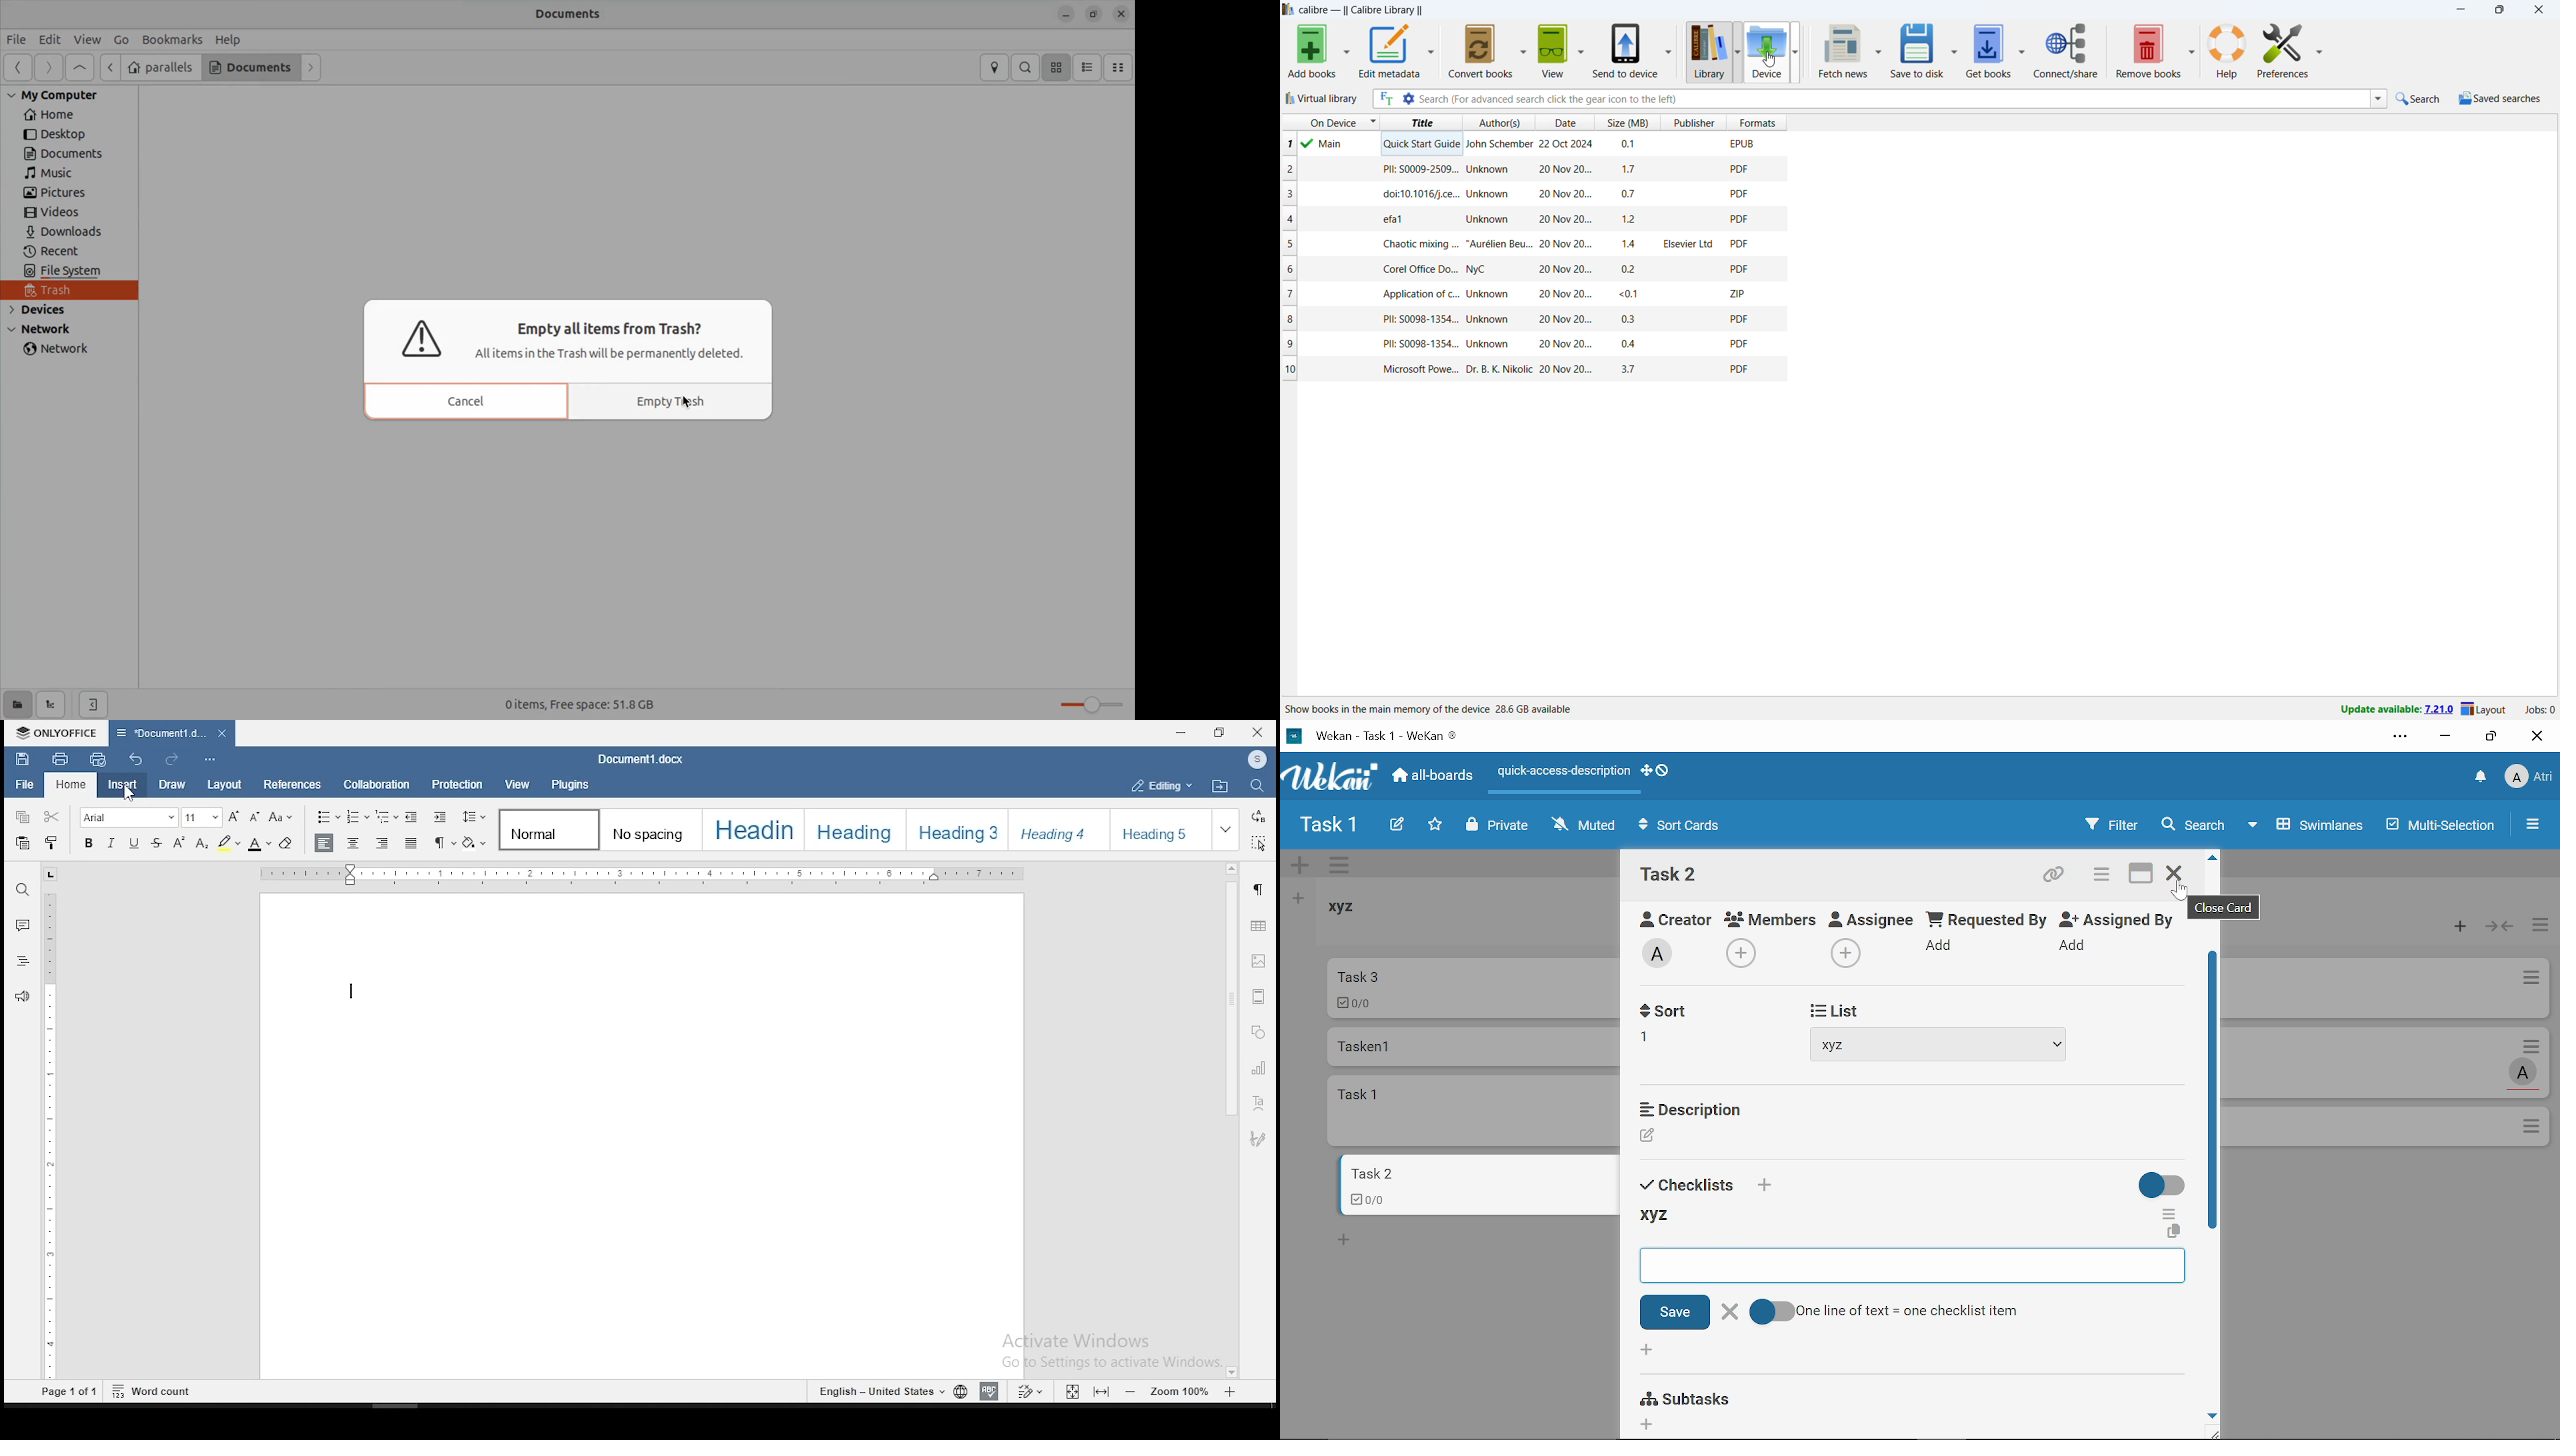 This screenshot has width=2576, height=1456. I want to click on customize quick toolbars, so click(210, 761).